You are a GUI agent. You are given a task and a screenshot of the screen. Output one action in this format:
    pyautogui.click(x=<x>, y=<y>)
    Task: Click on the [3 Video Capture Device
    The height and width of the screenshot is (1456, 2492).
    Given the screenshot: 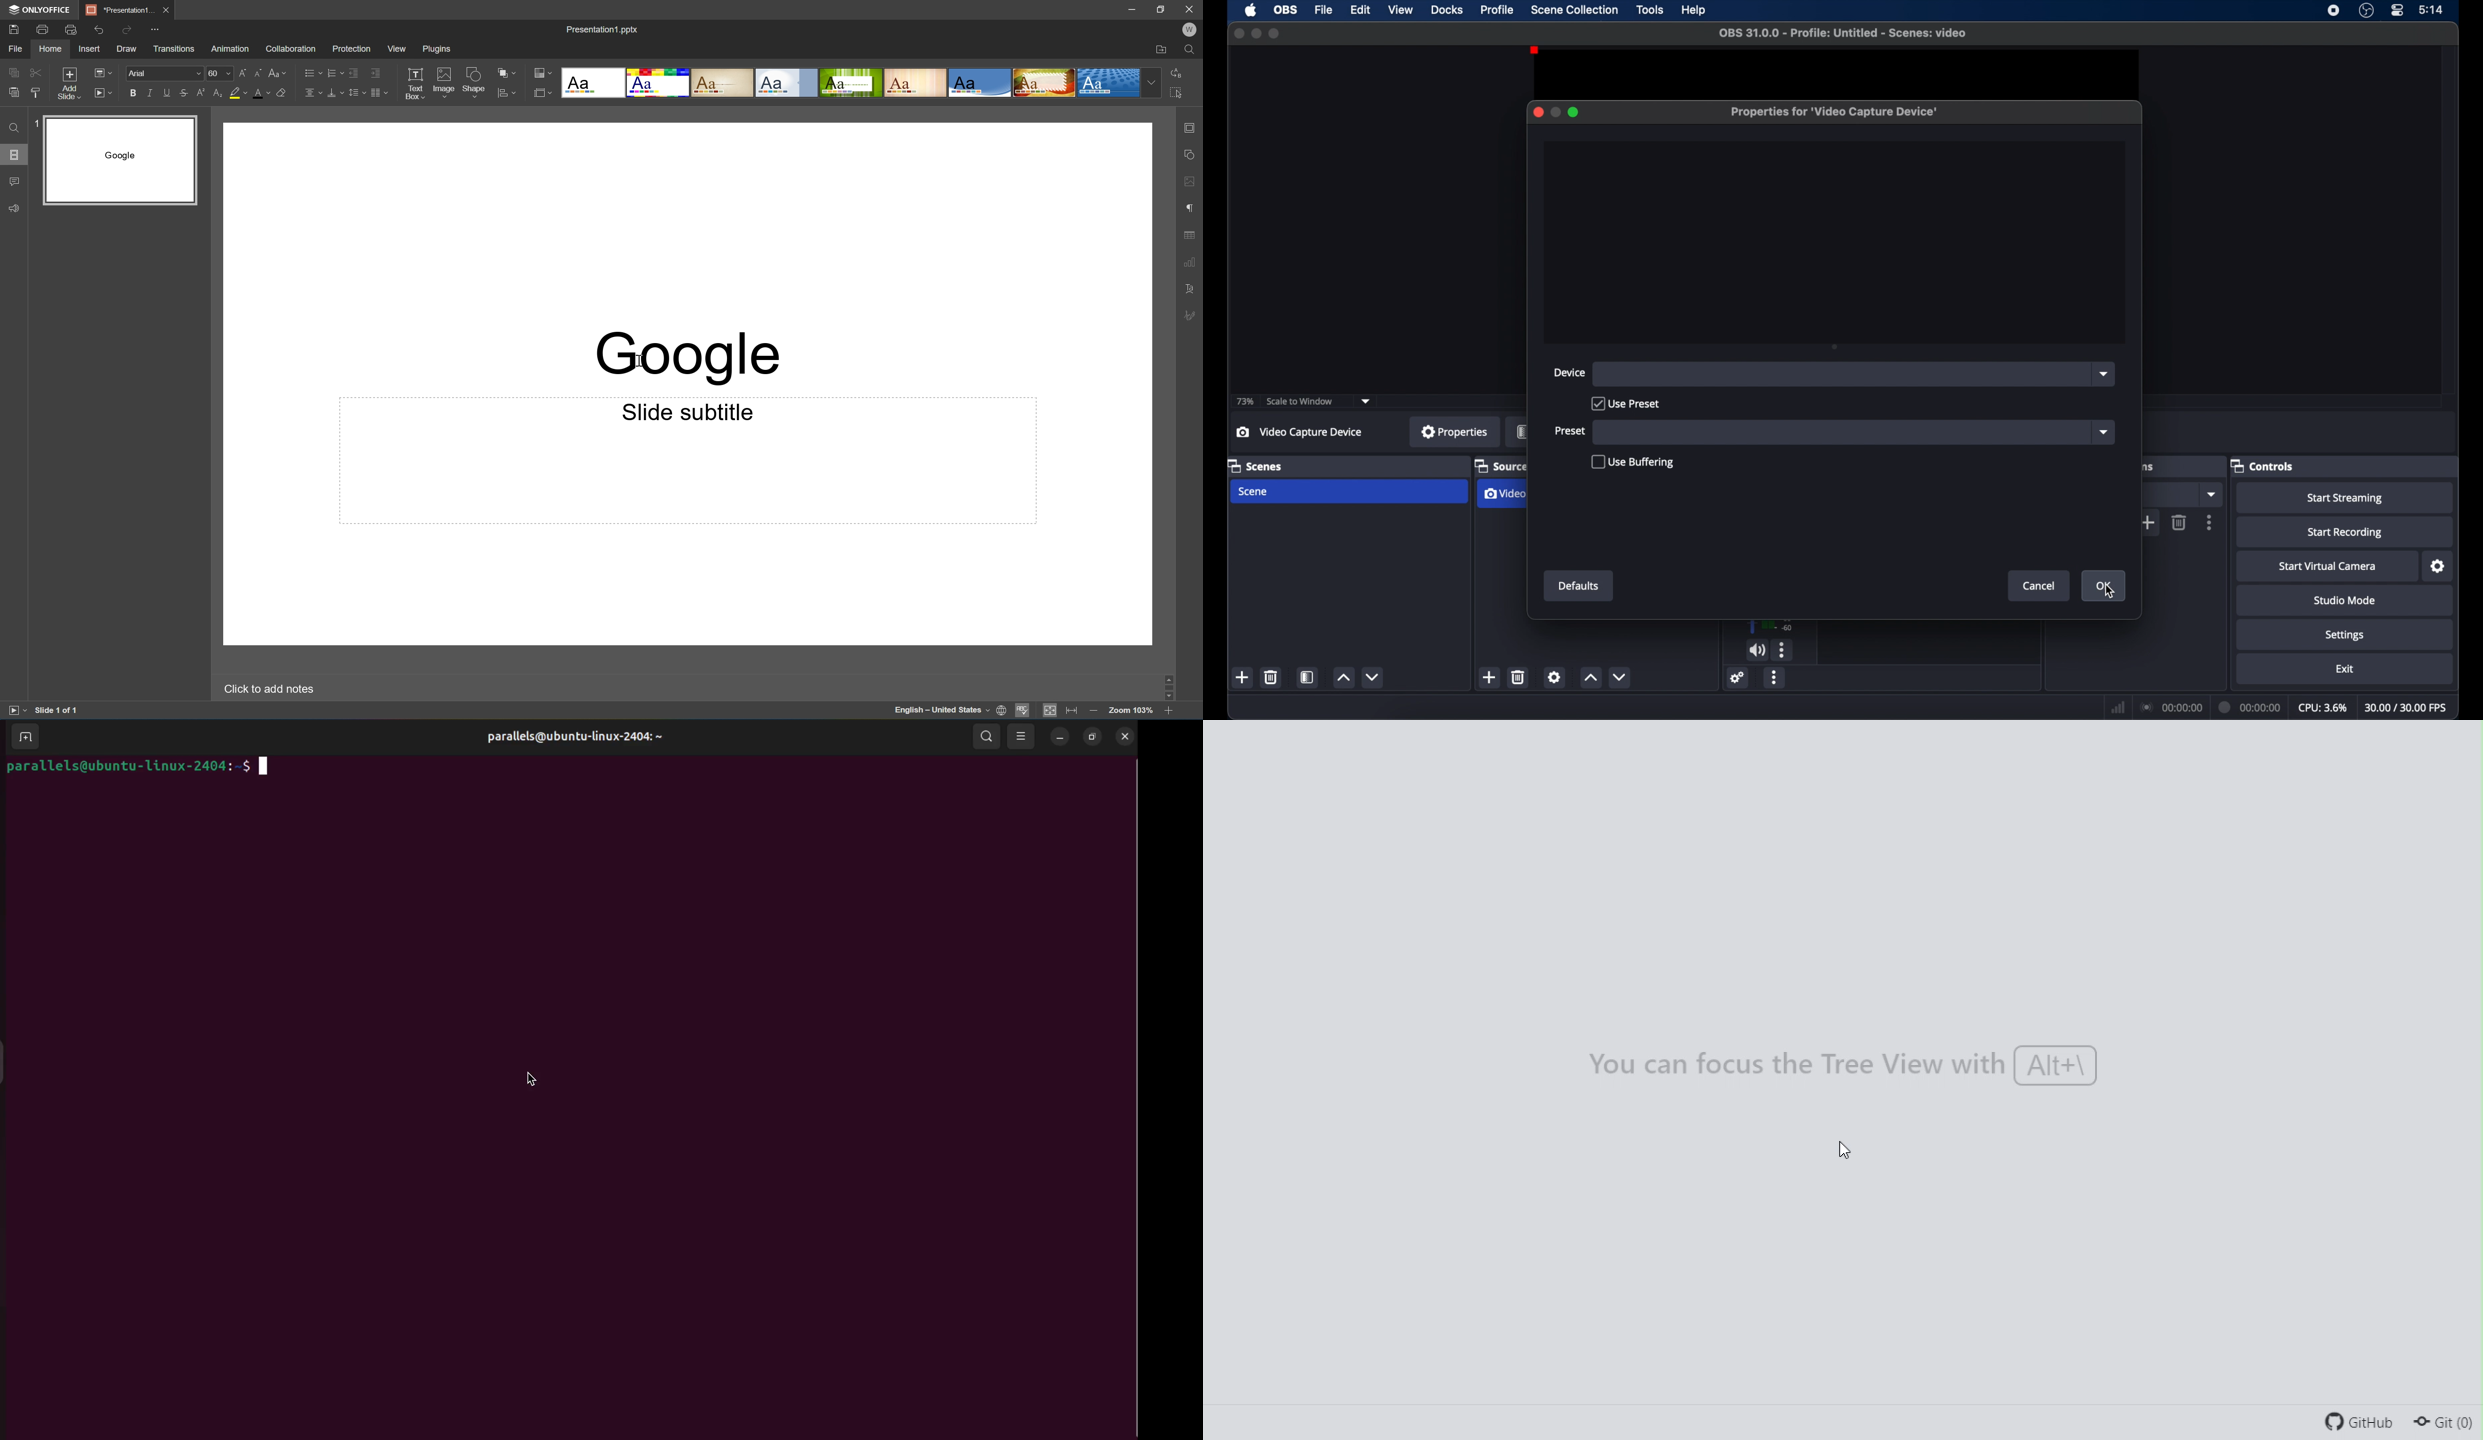 What is the action you would take?
    pyautogui.click(x=1306, y=433)
    